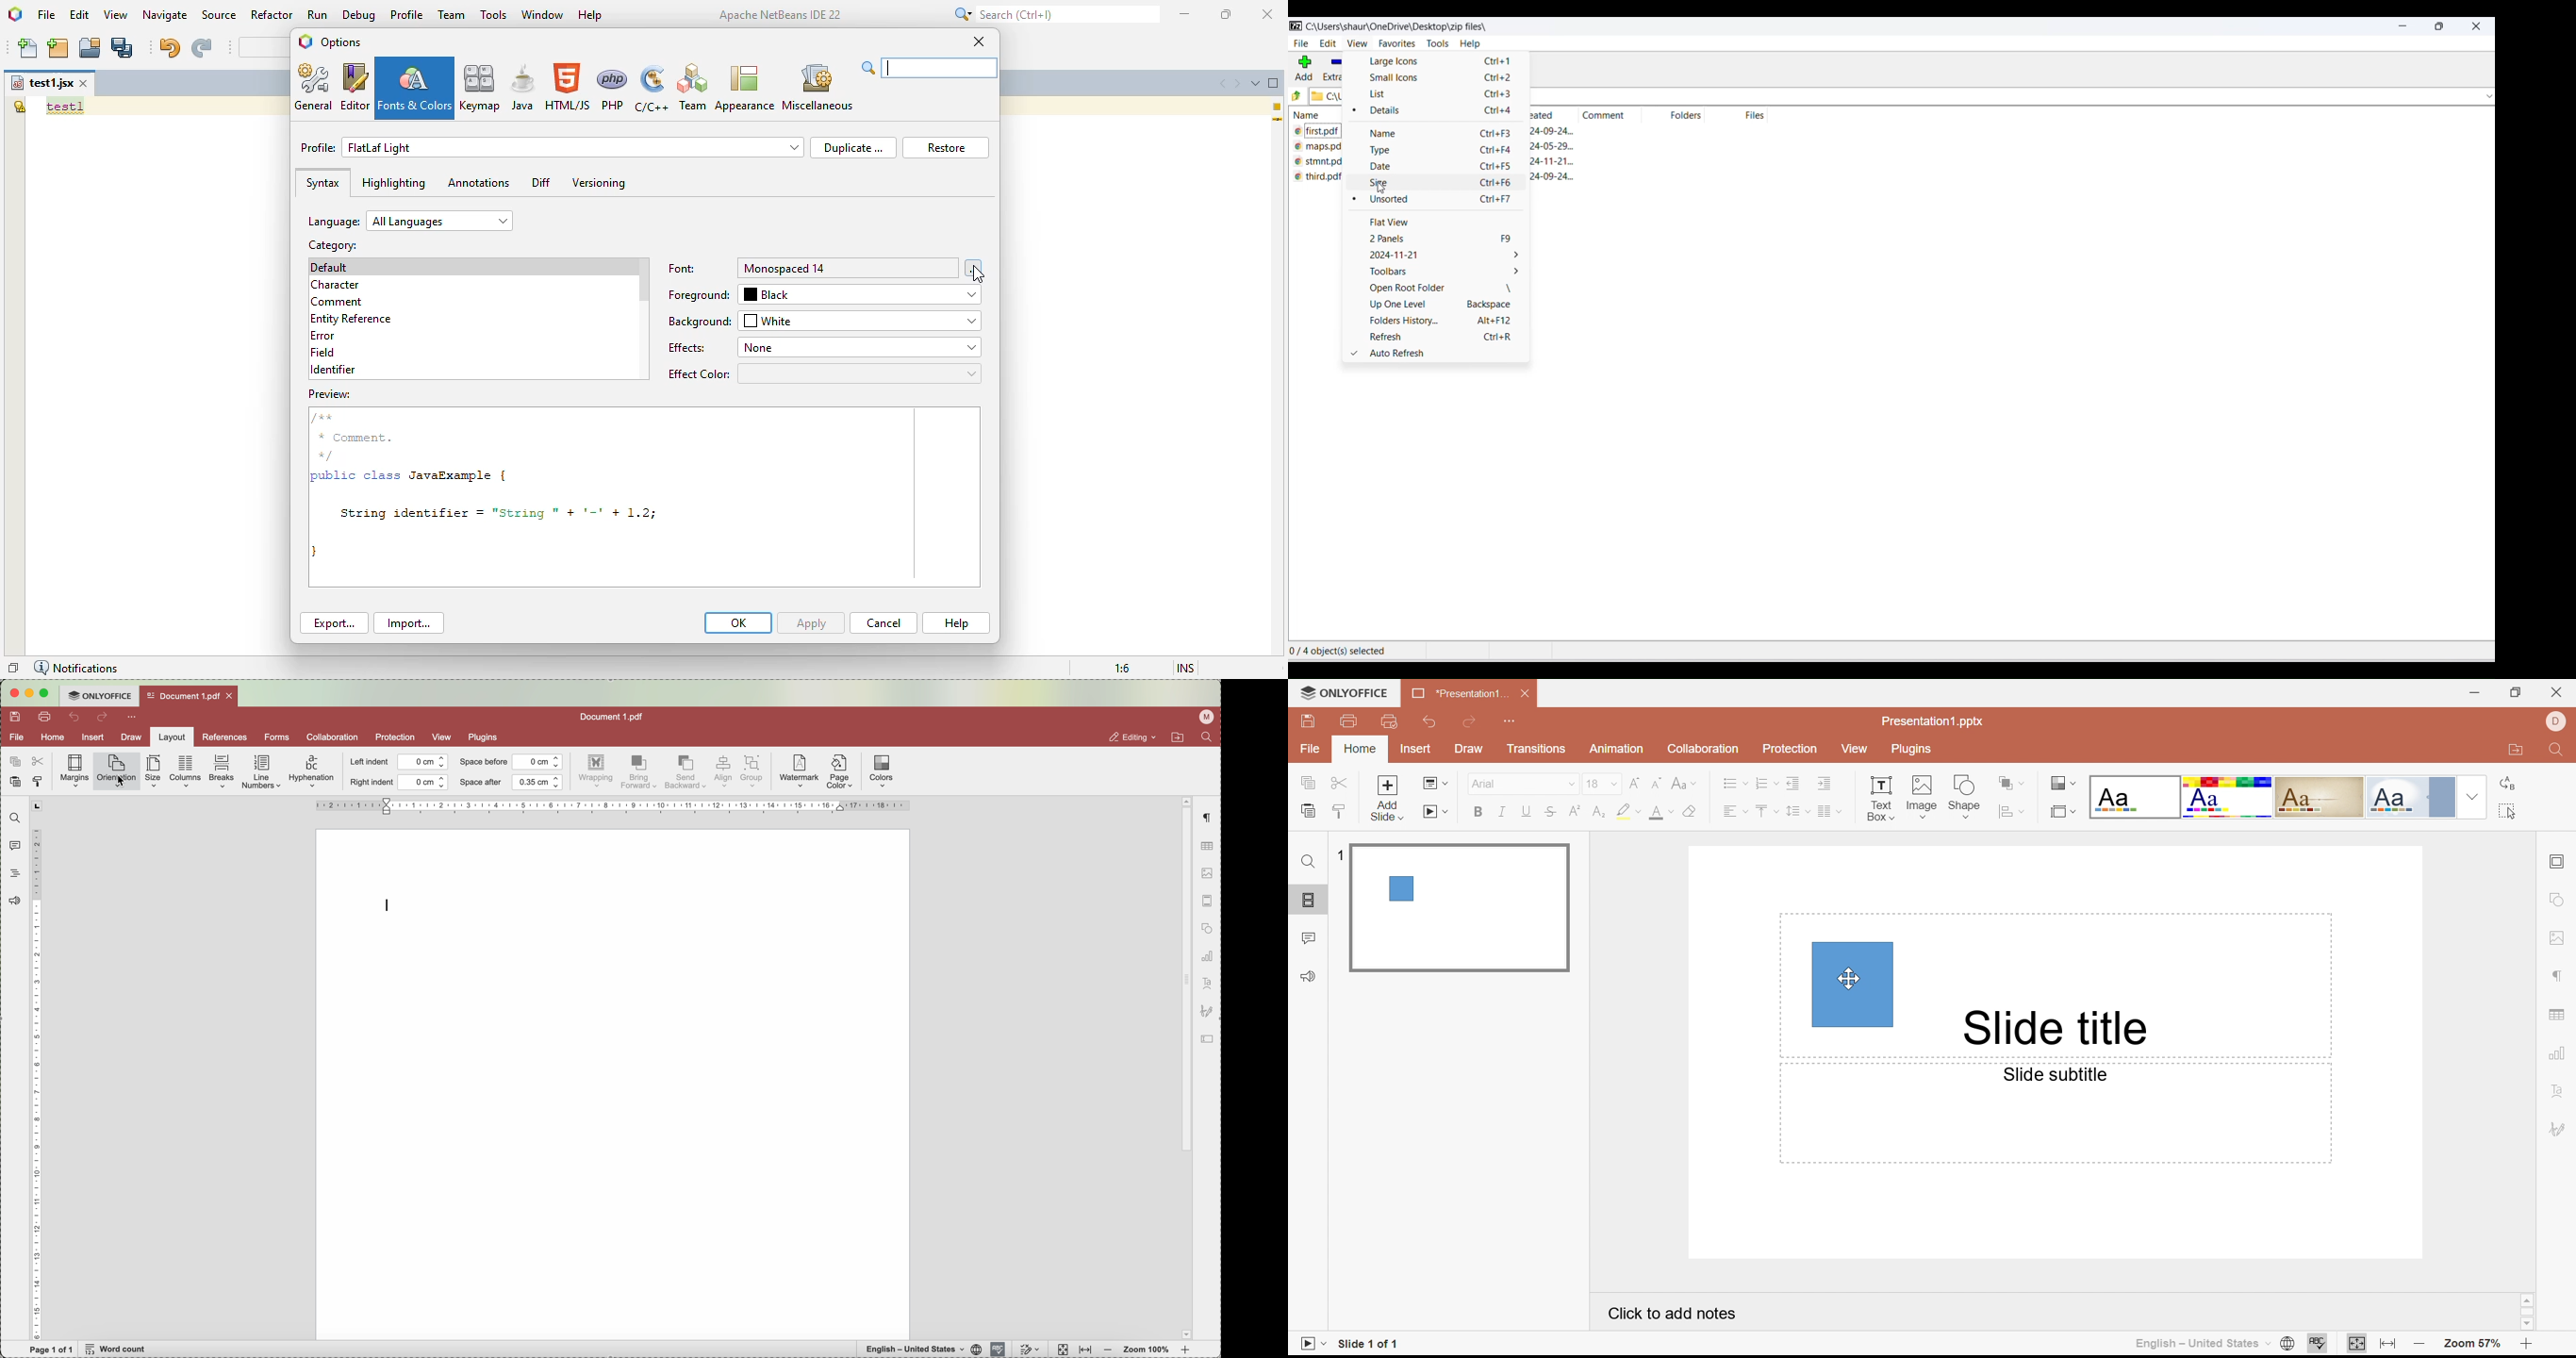  What do you see at coordinates (155, 771) in the screenshot?
I see `size` at bounding box center [155, 771].